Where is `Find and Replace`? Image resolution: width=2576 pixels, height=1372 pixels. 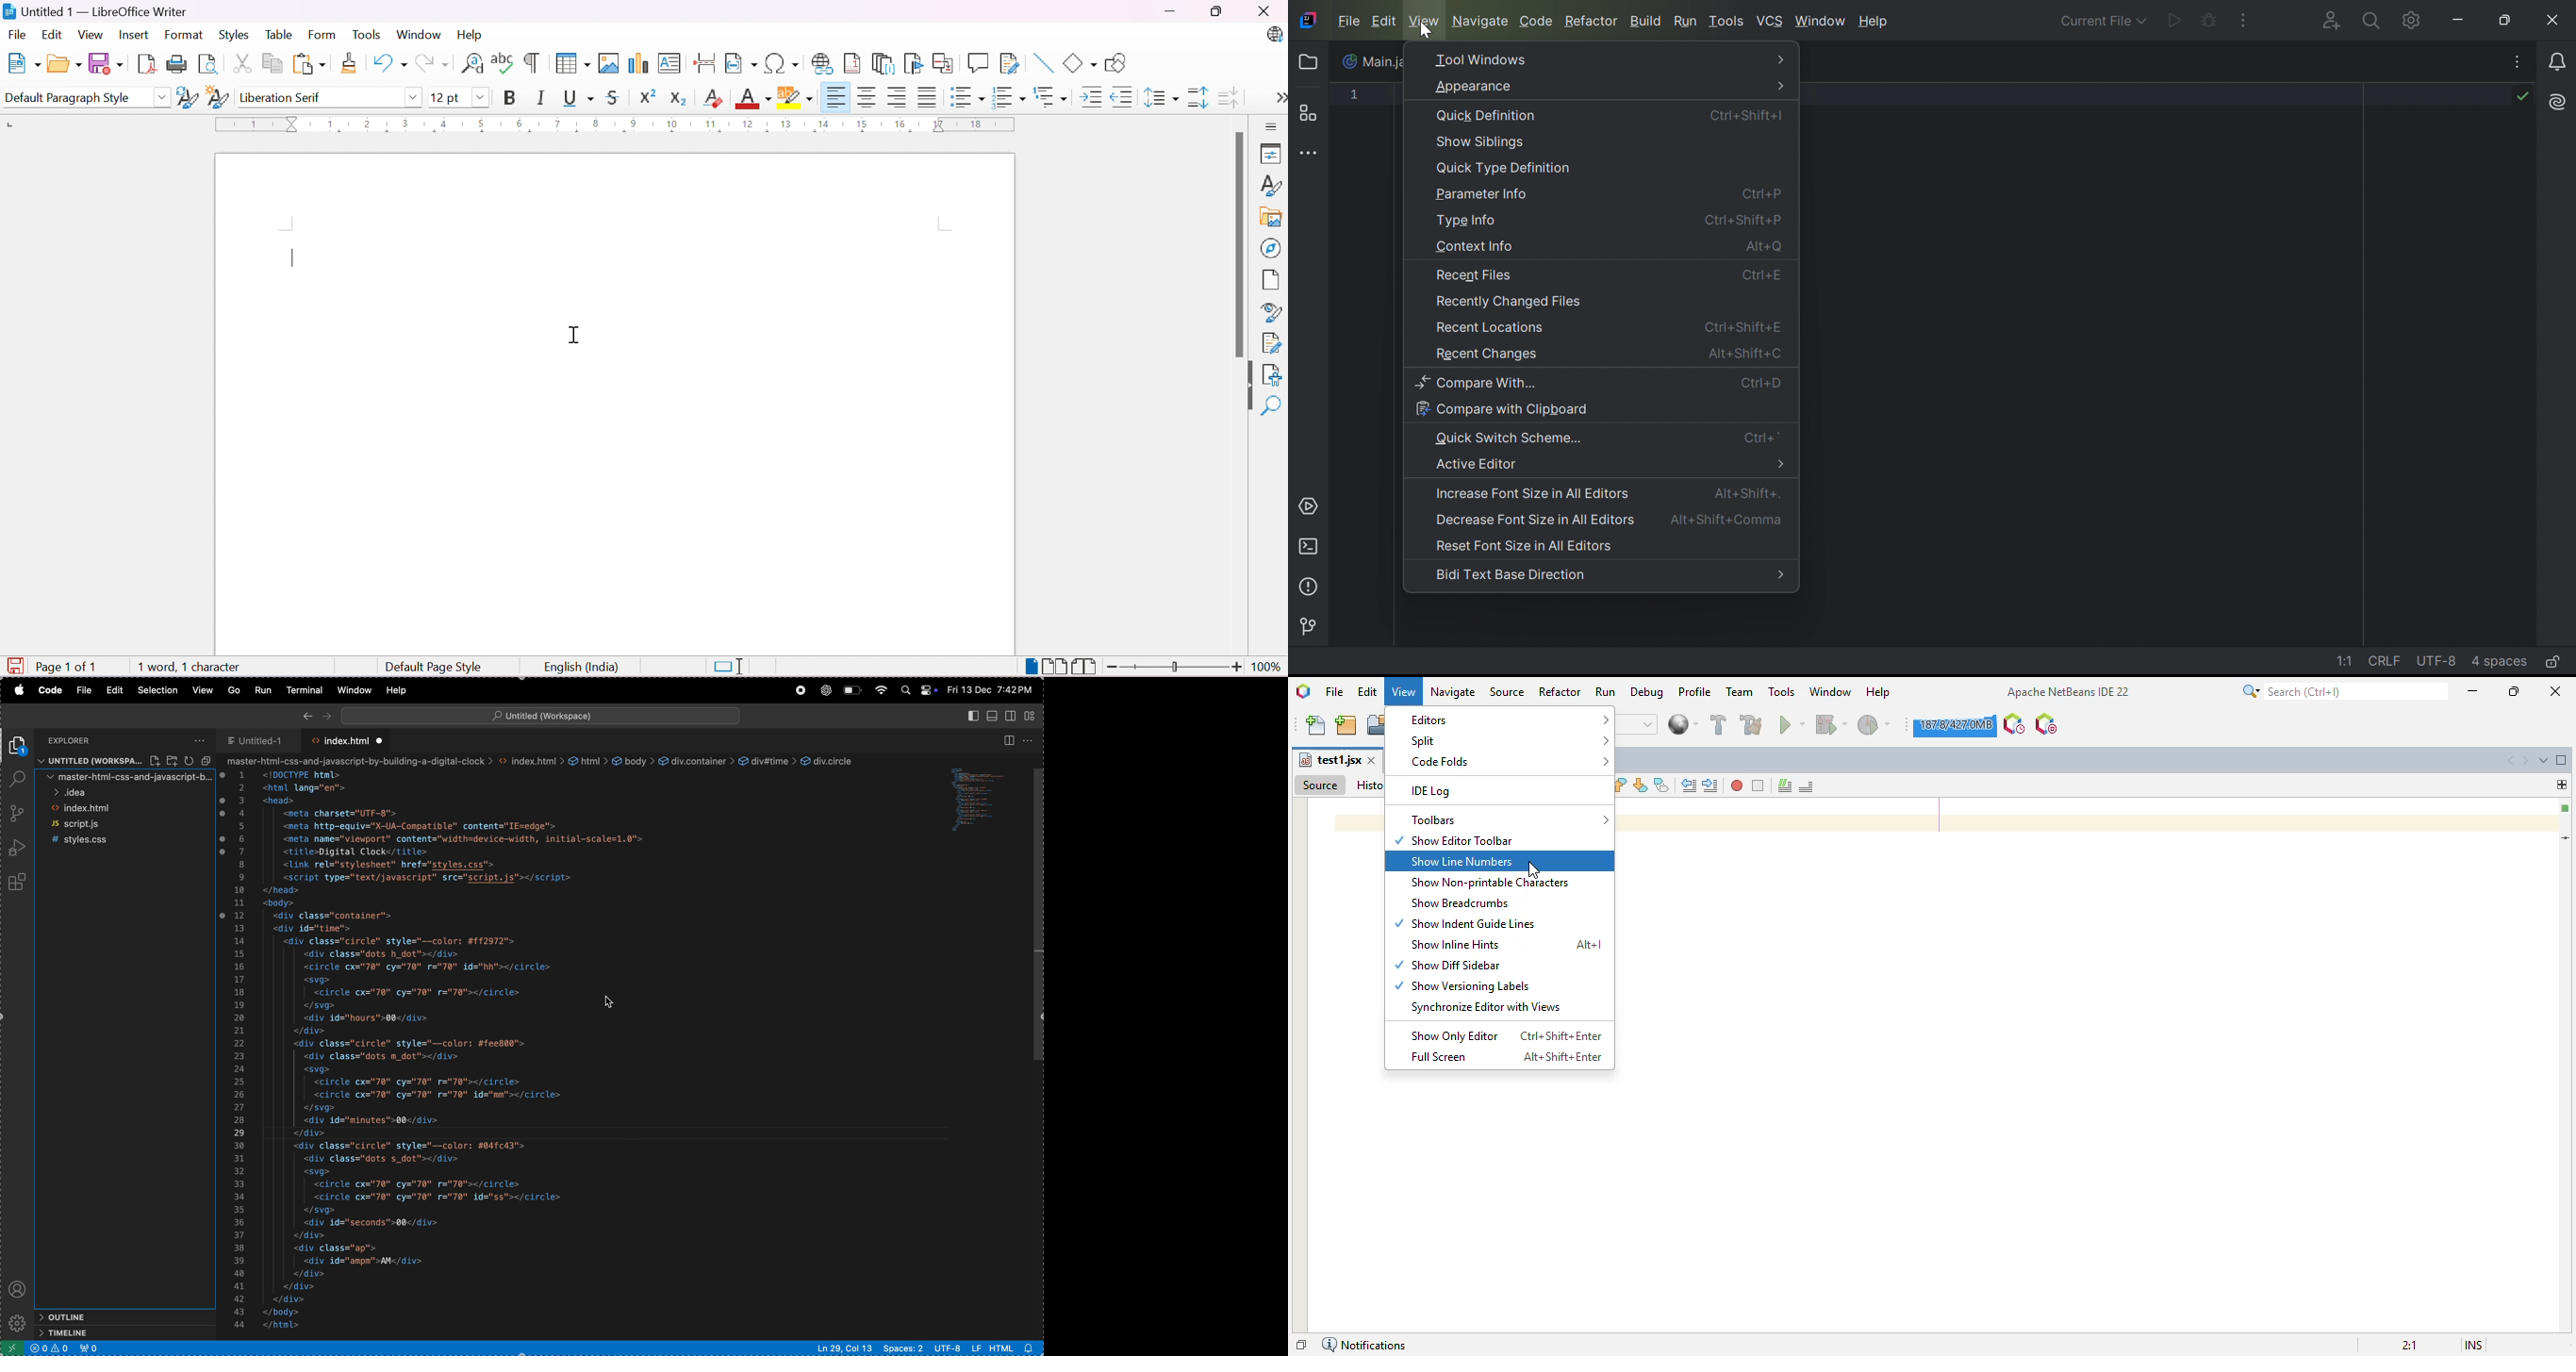 Find and Replace is located at coordinates (473, 67).